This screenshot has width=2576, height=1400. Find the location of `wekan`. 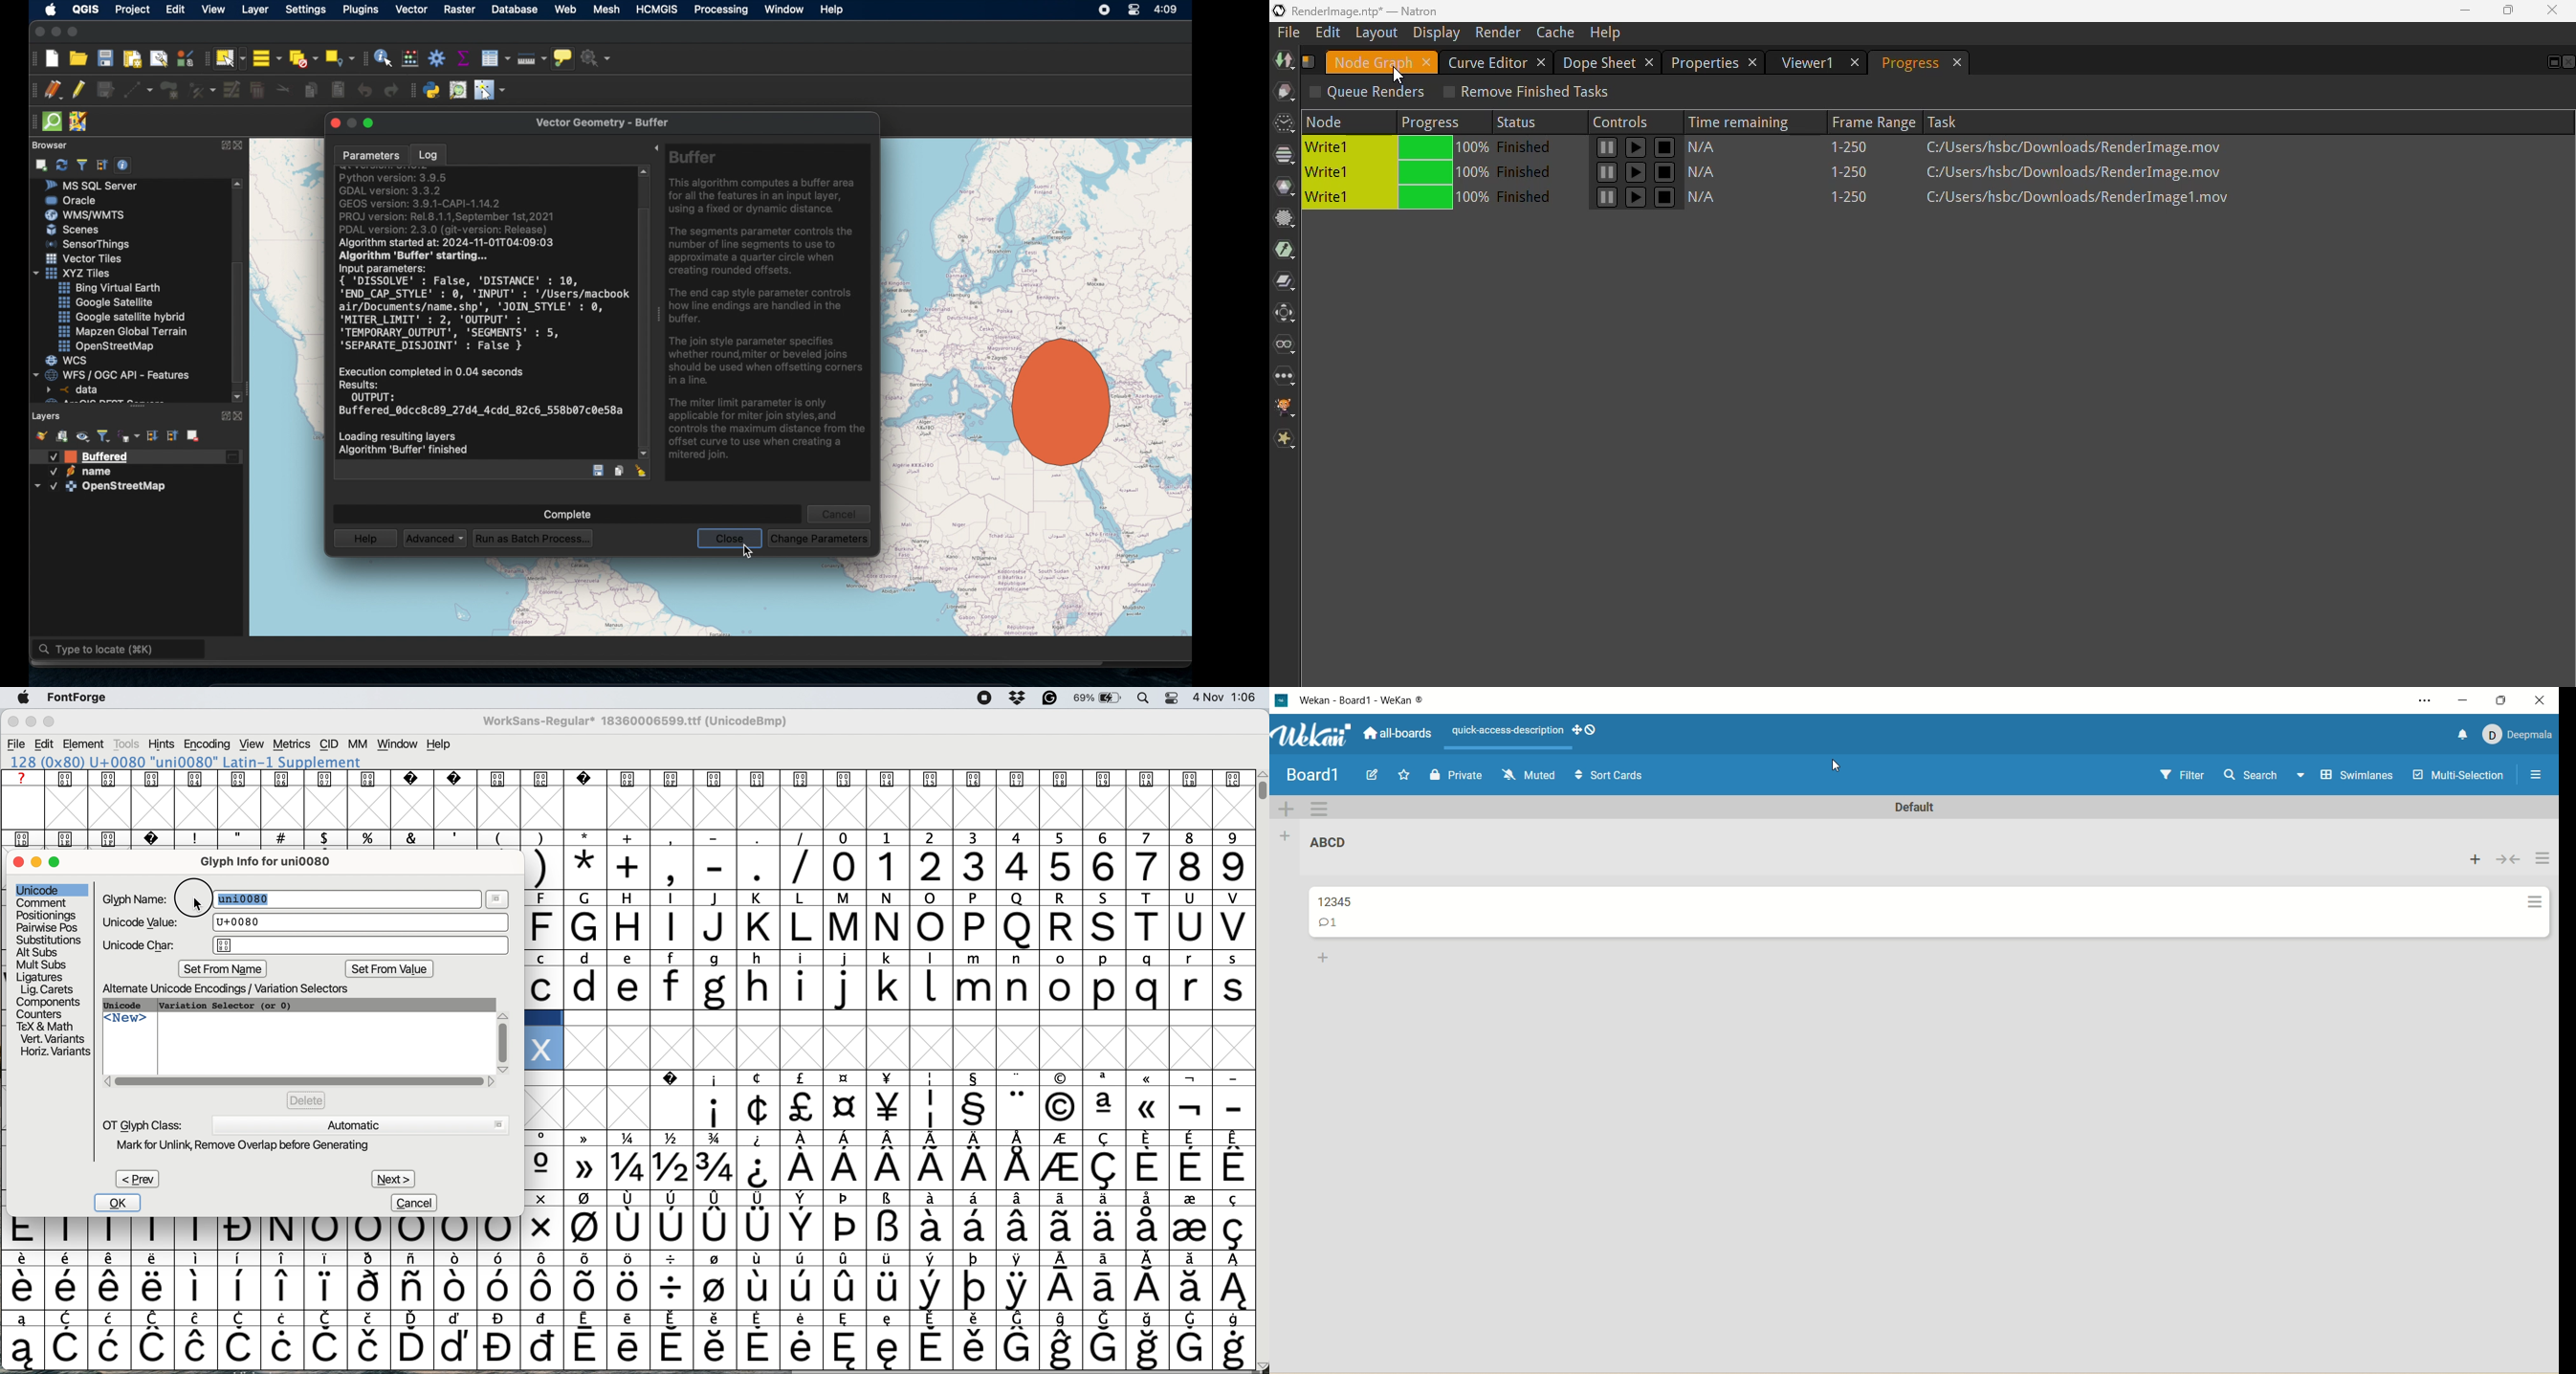

wekan is located at coordinates (1313, 737).